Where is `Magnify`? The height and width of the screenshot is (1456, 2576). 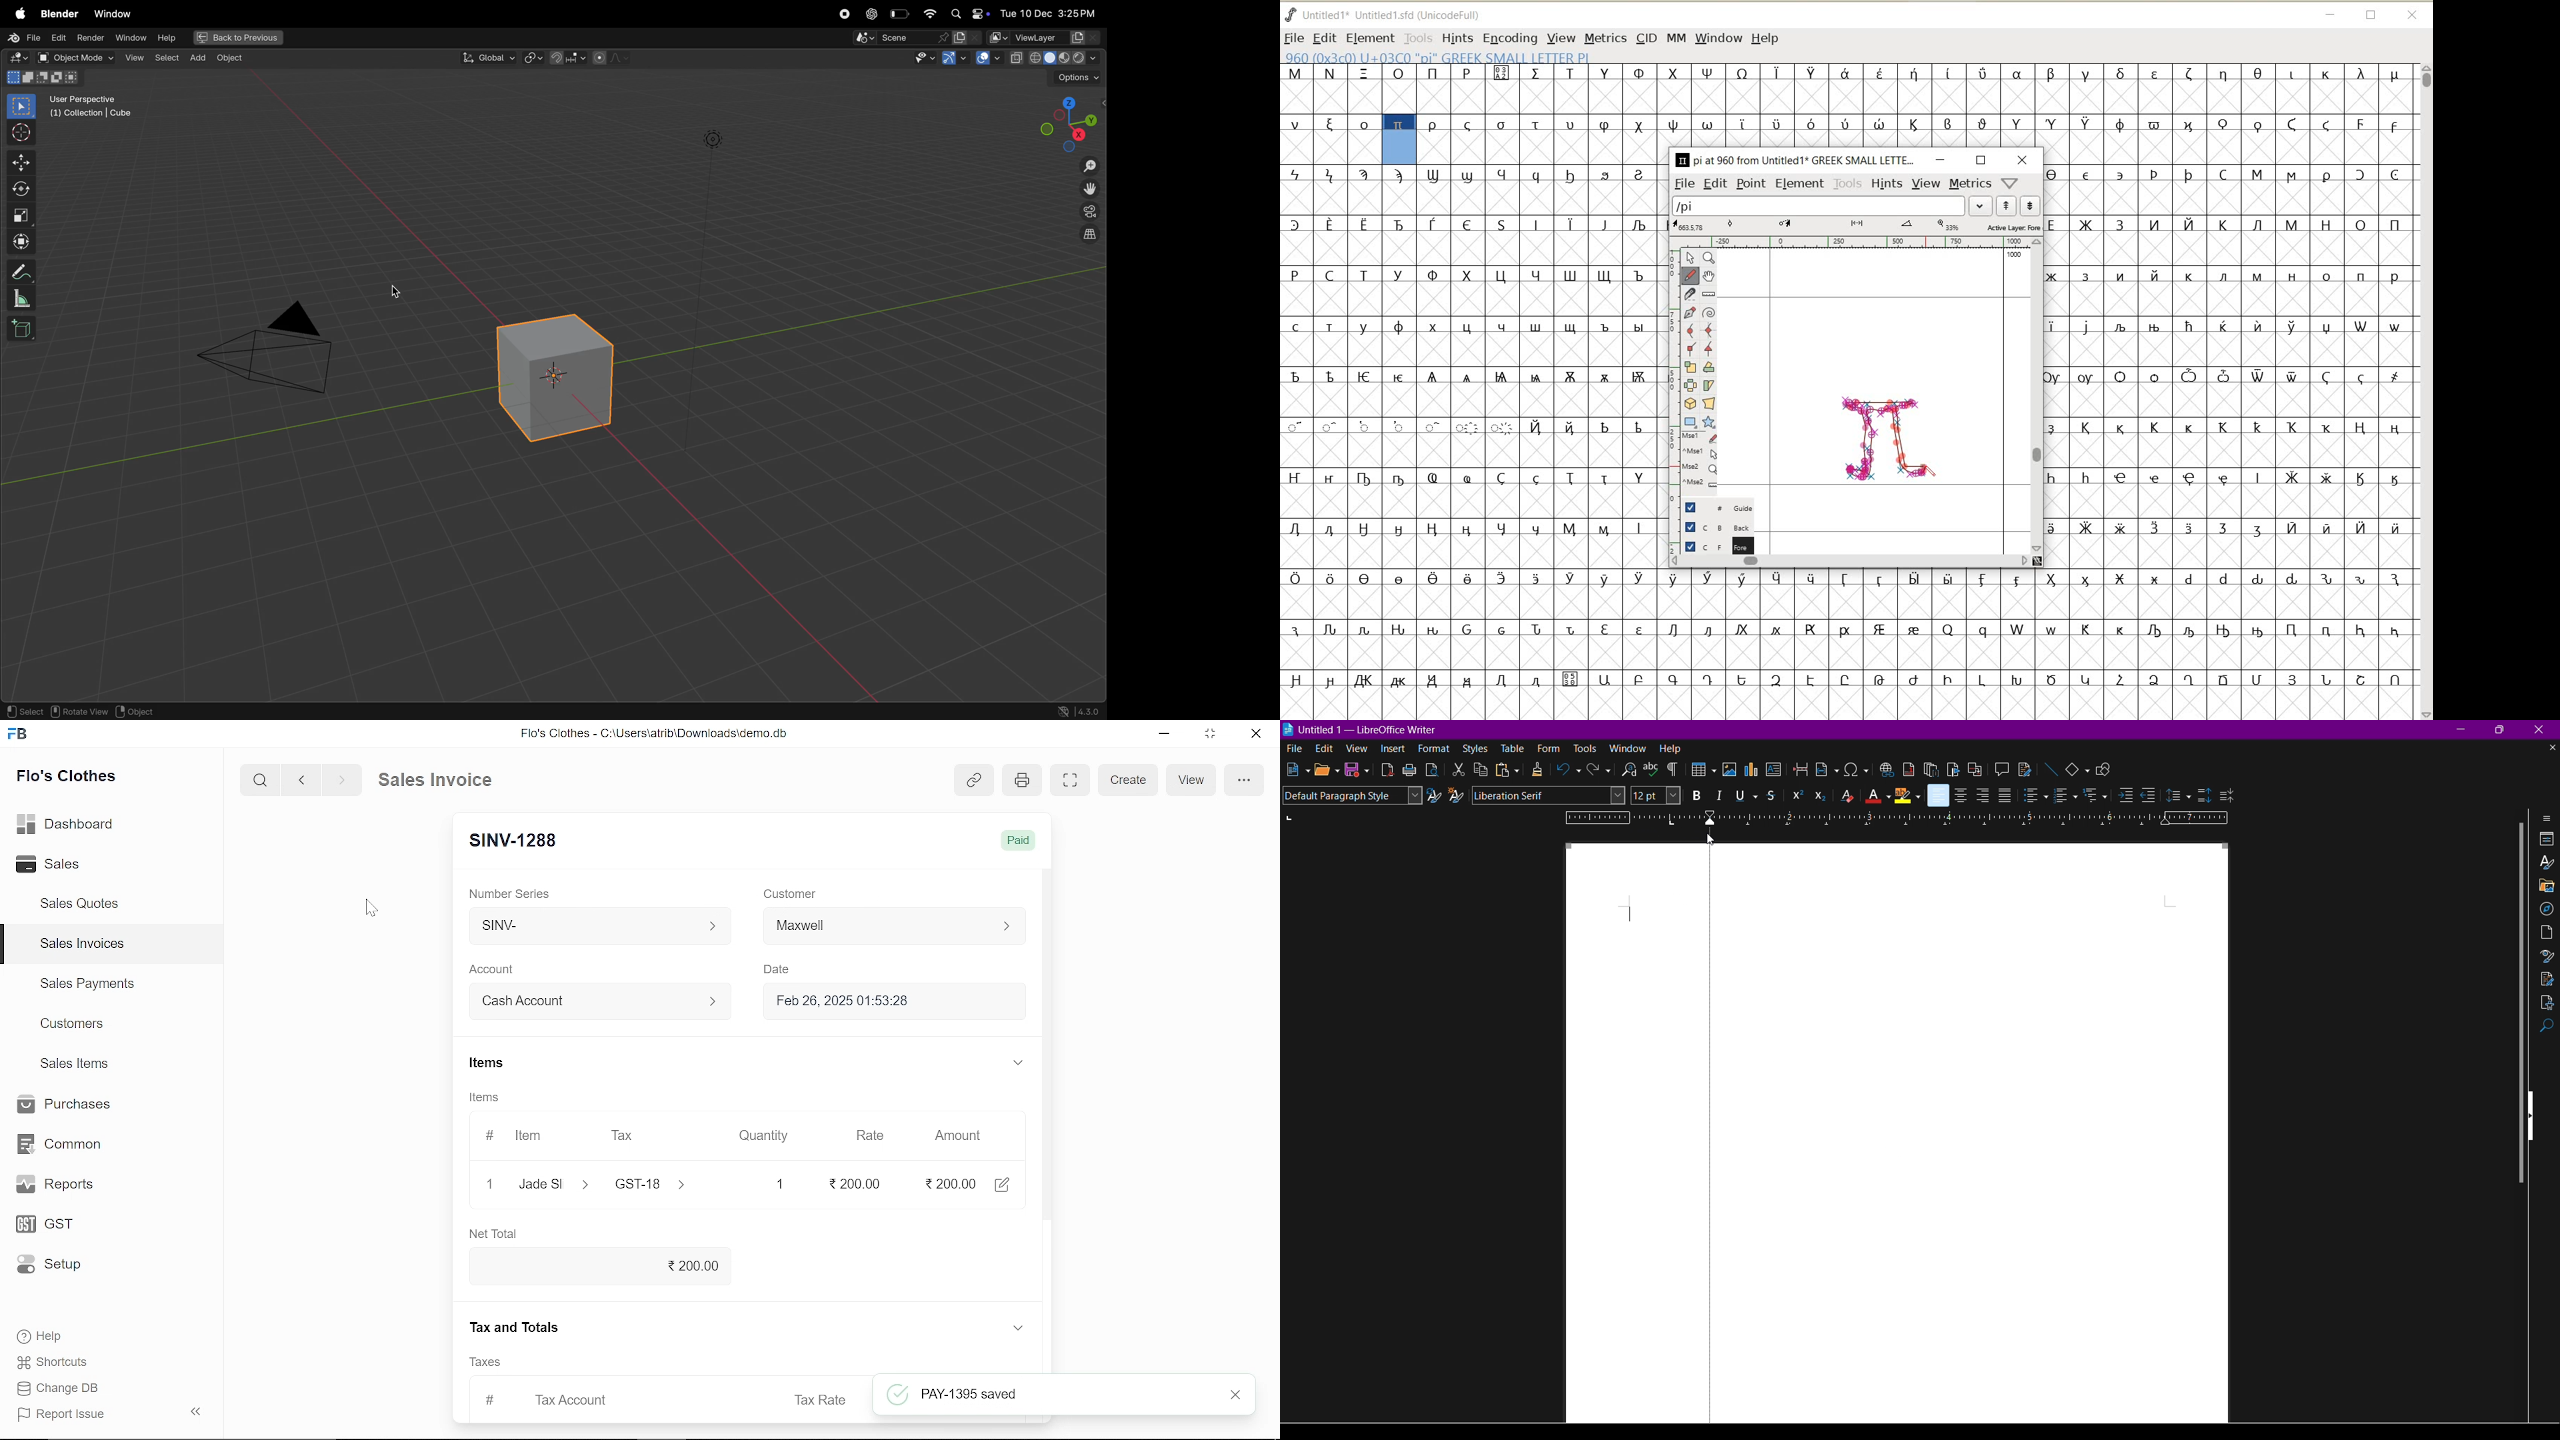 Magnify is located at coordinates (1710, 259).